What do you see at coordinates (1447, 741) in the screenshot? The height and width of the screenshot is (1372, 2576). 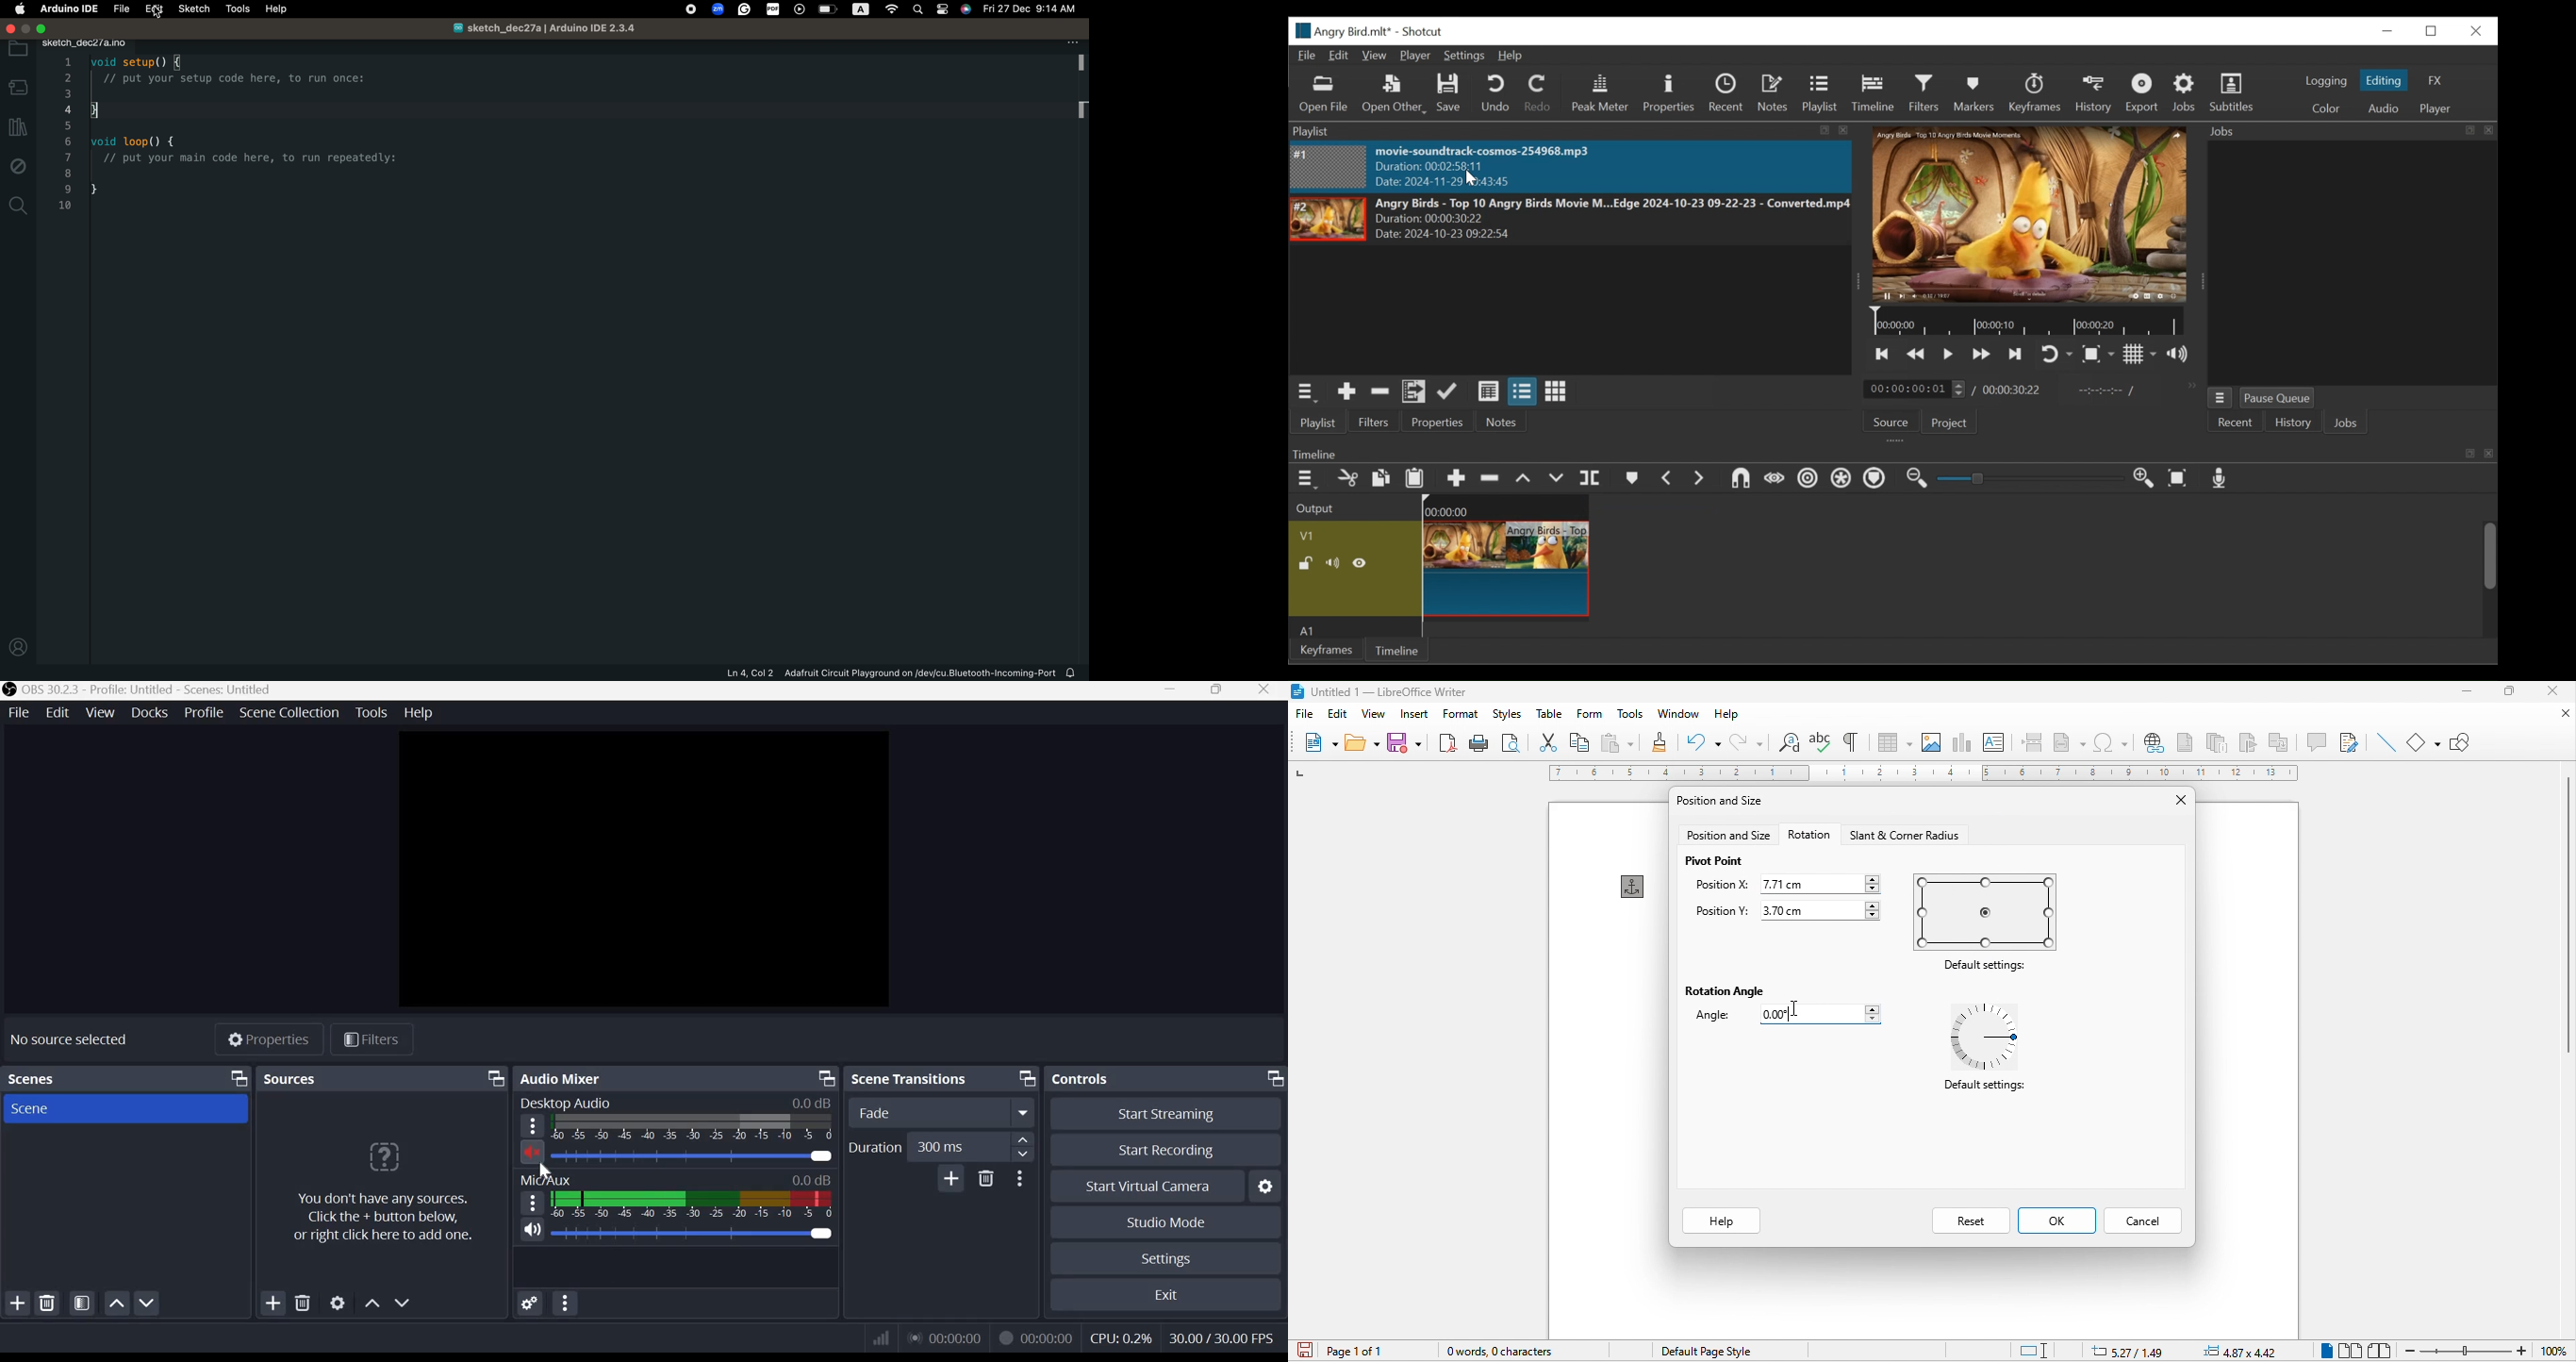 I see `export directly as pdf` at bounding box center [1447, 741].